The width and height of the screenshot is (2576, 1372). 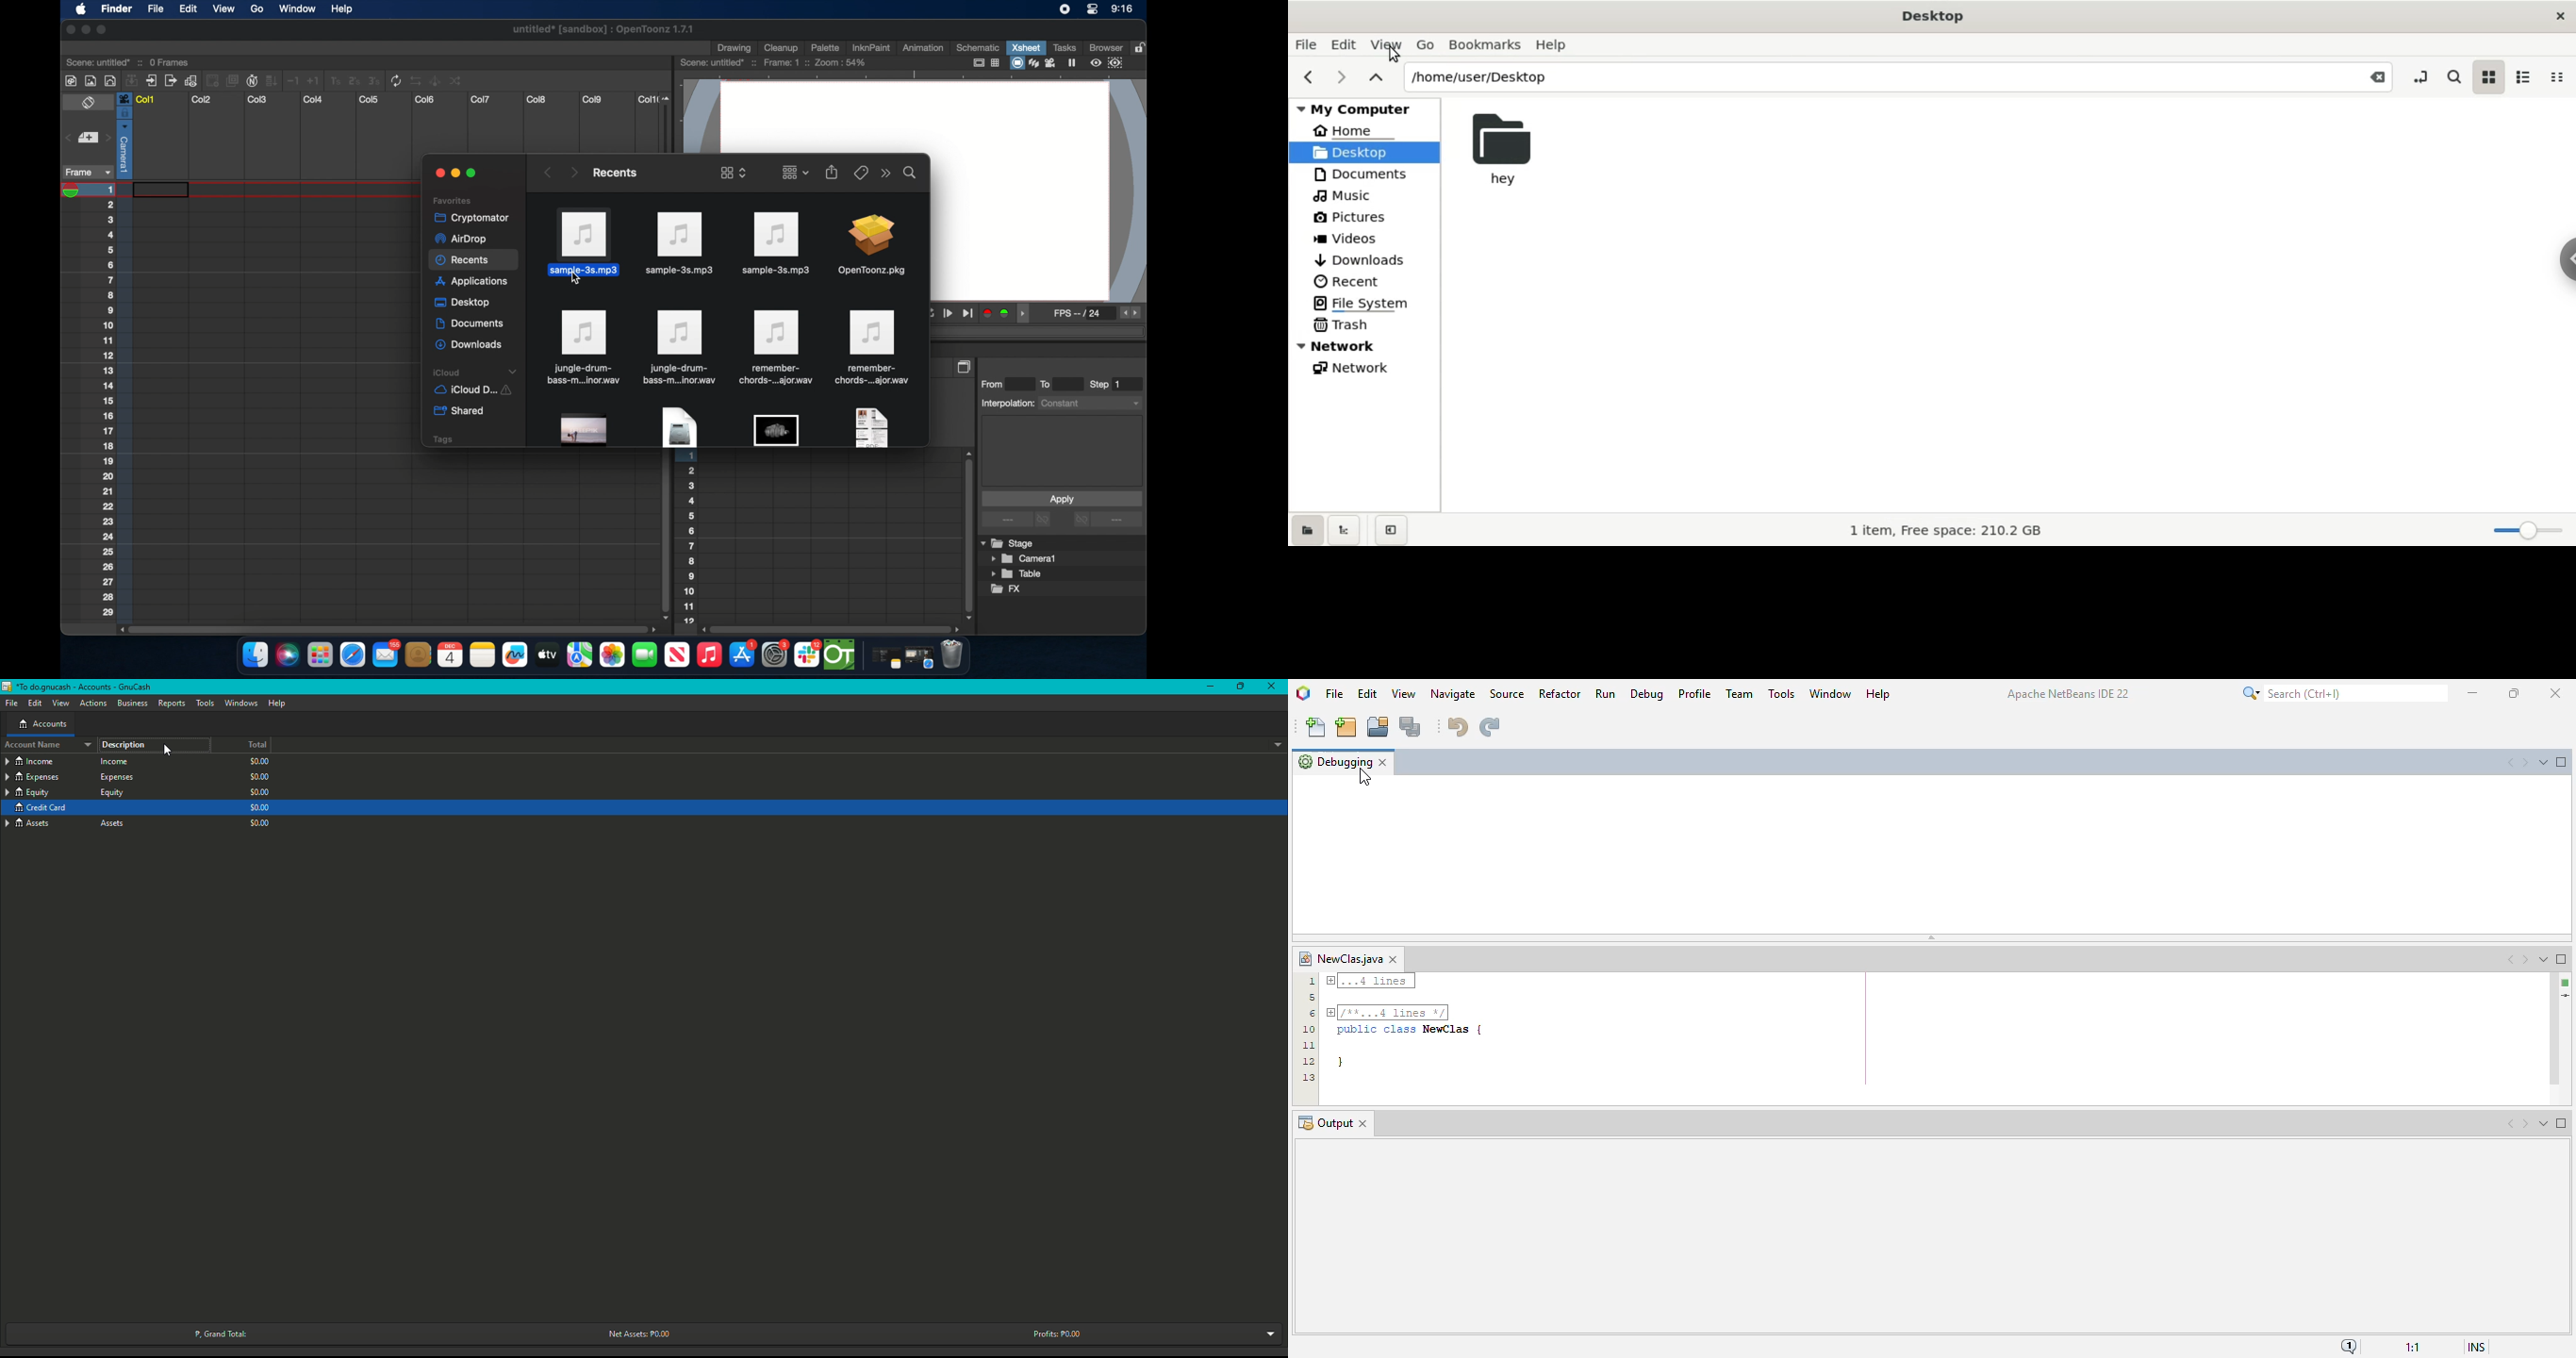 I want to click on Cursor, so click(x=1395, y=56).